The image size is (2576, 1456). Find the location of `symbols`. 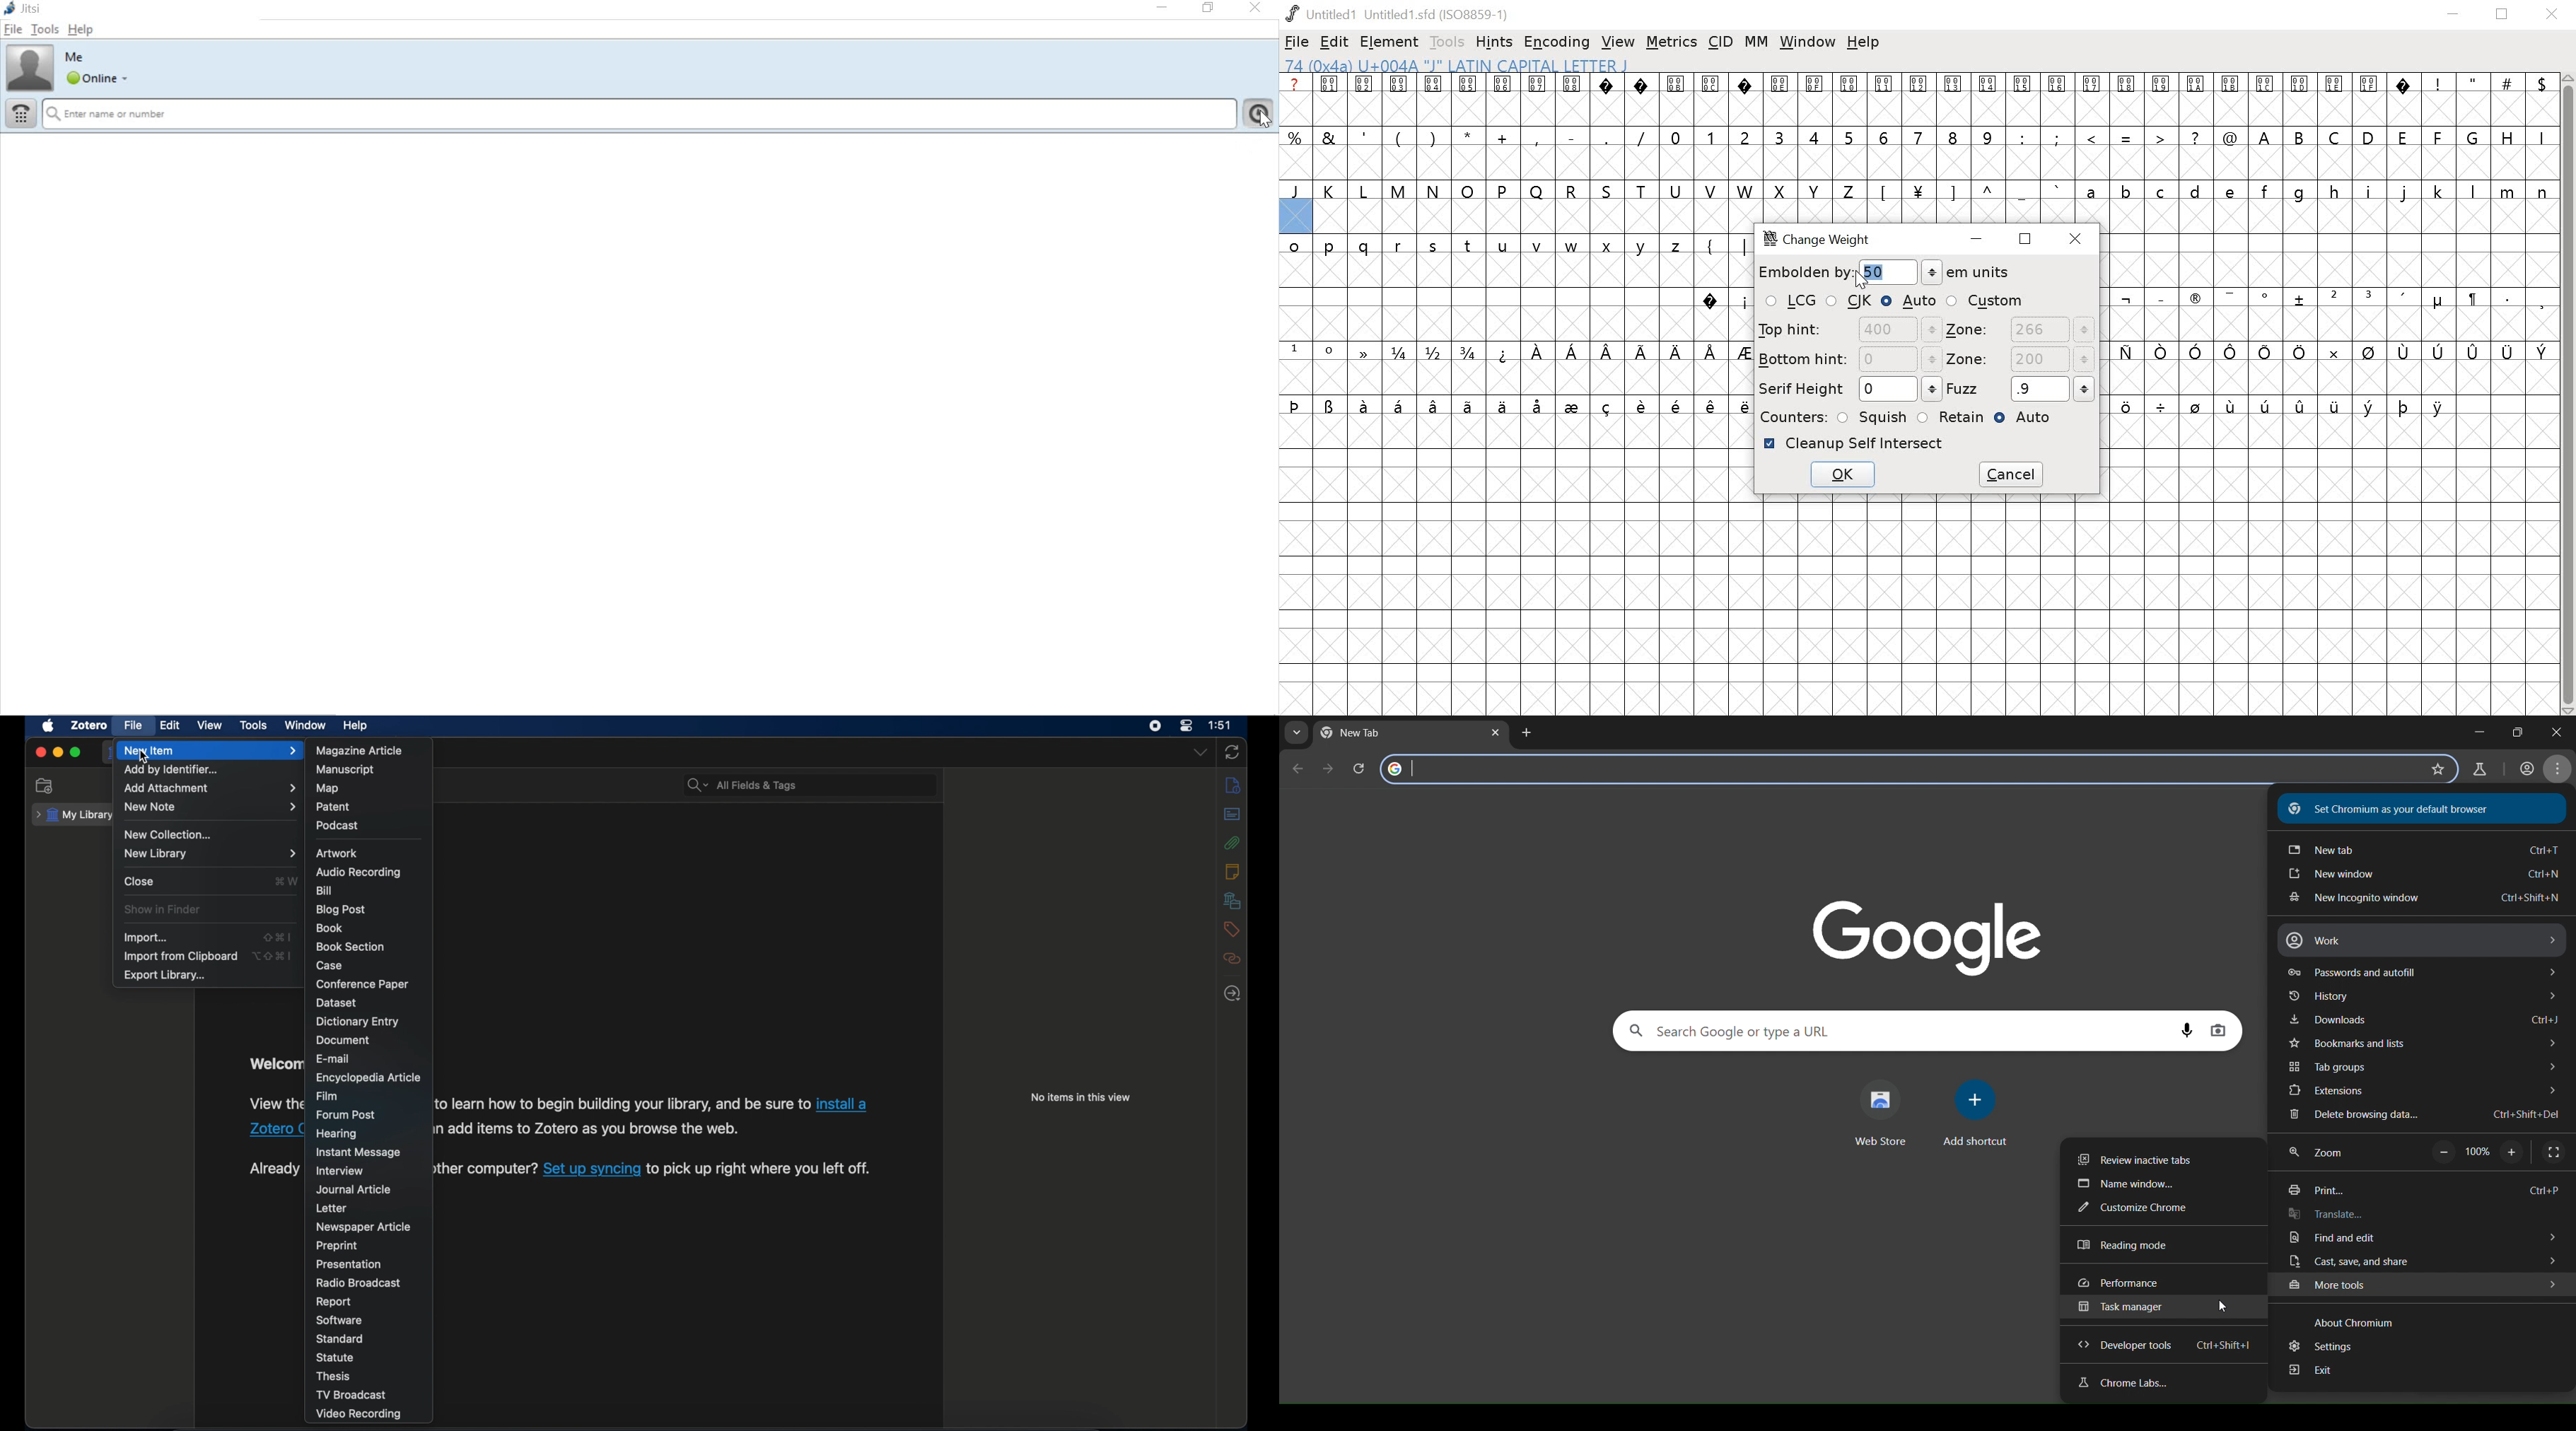

symbols is located at coordinates (1720, 245).